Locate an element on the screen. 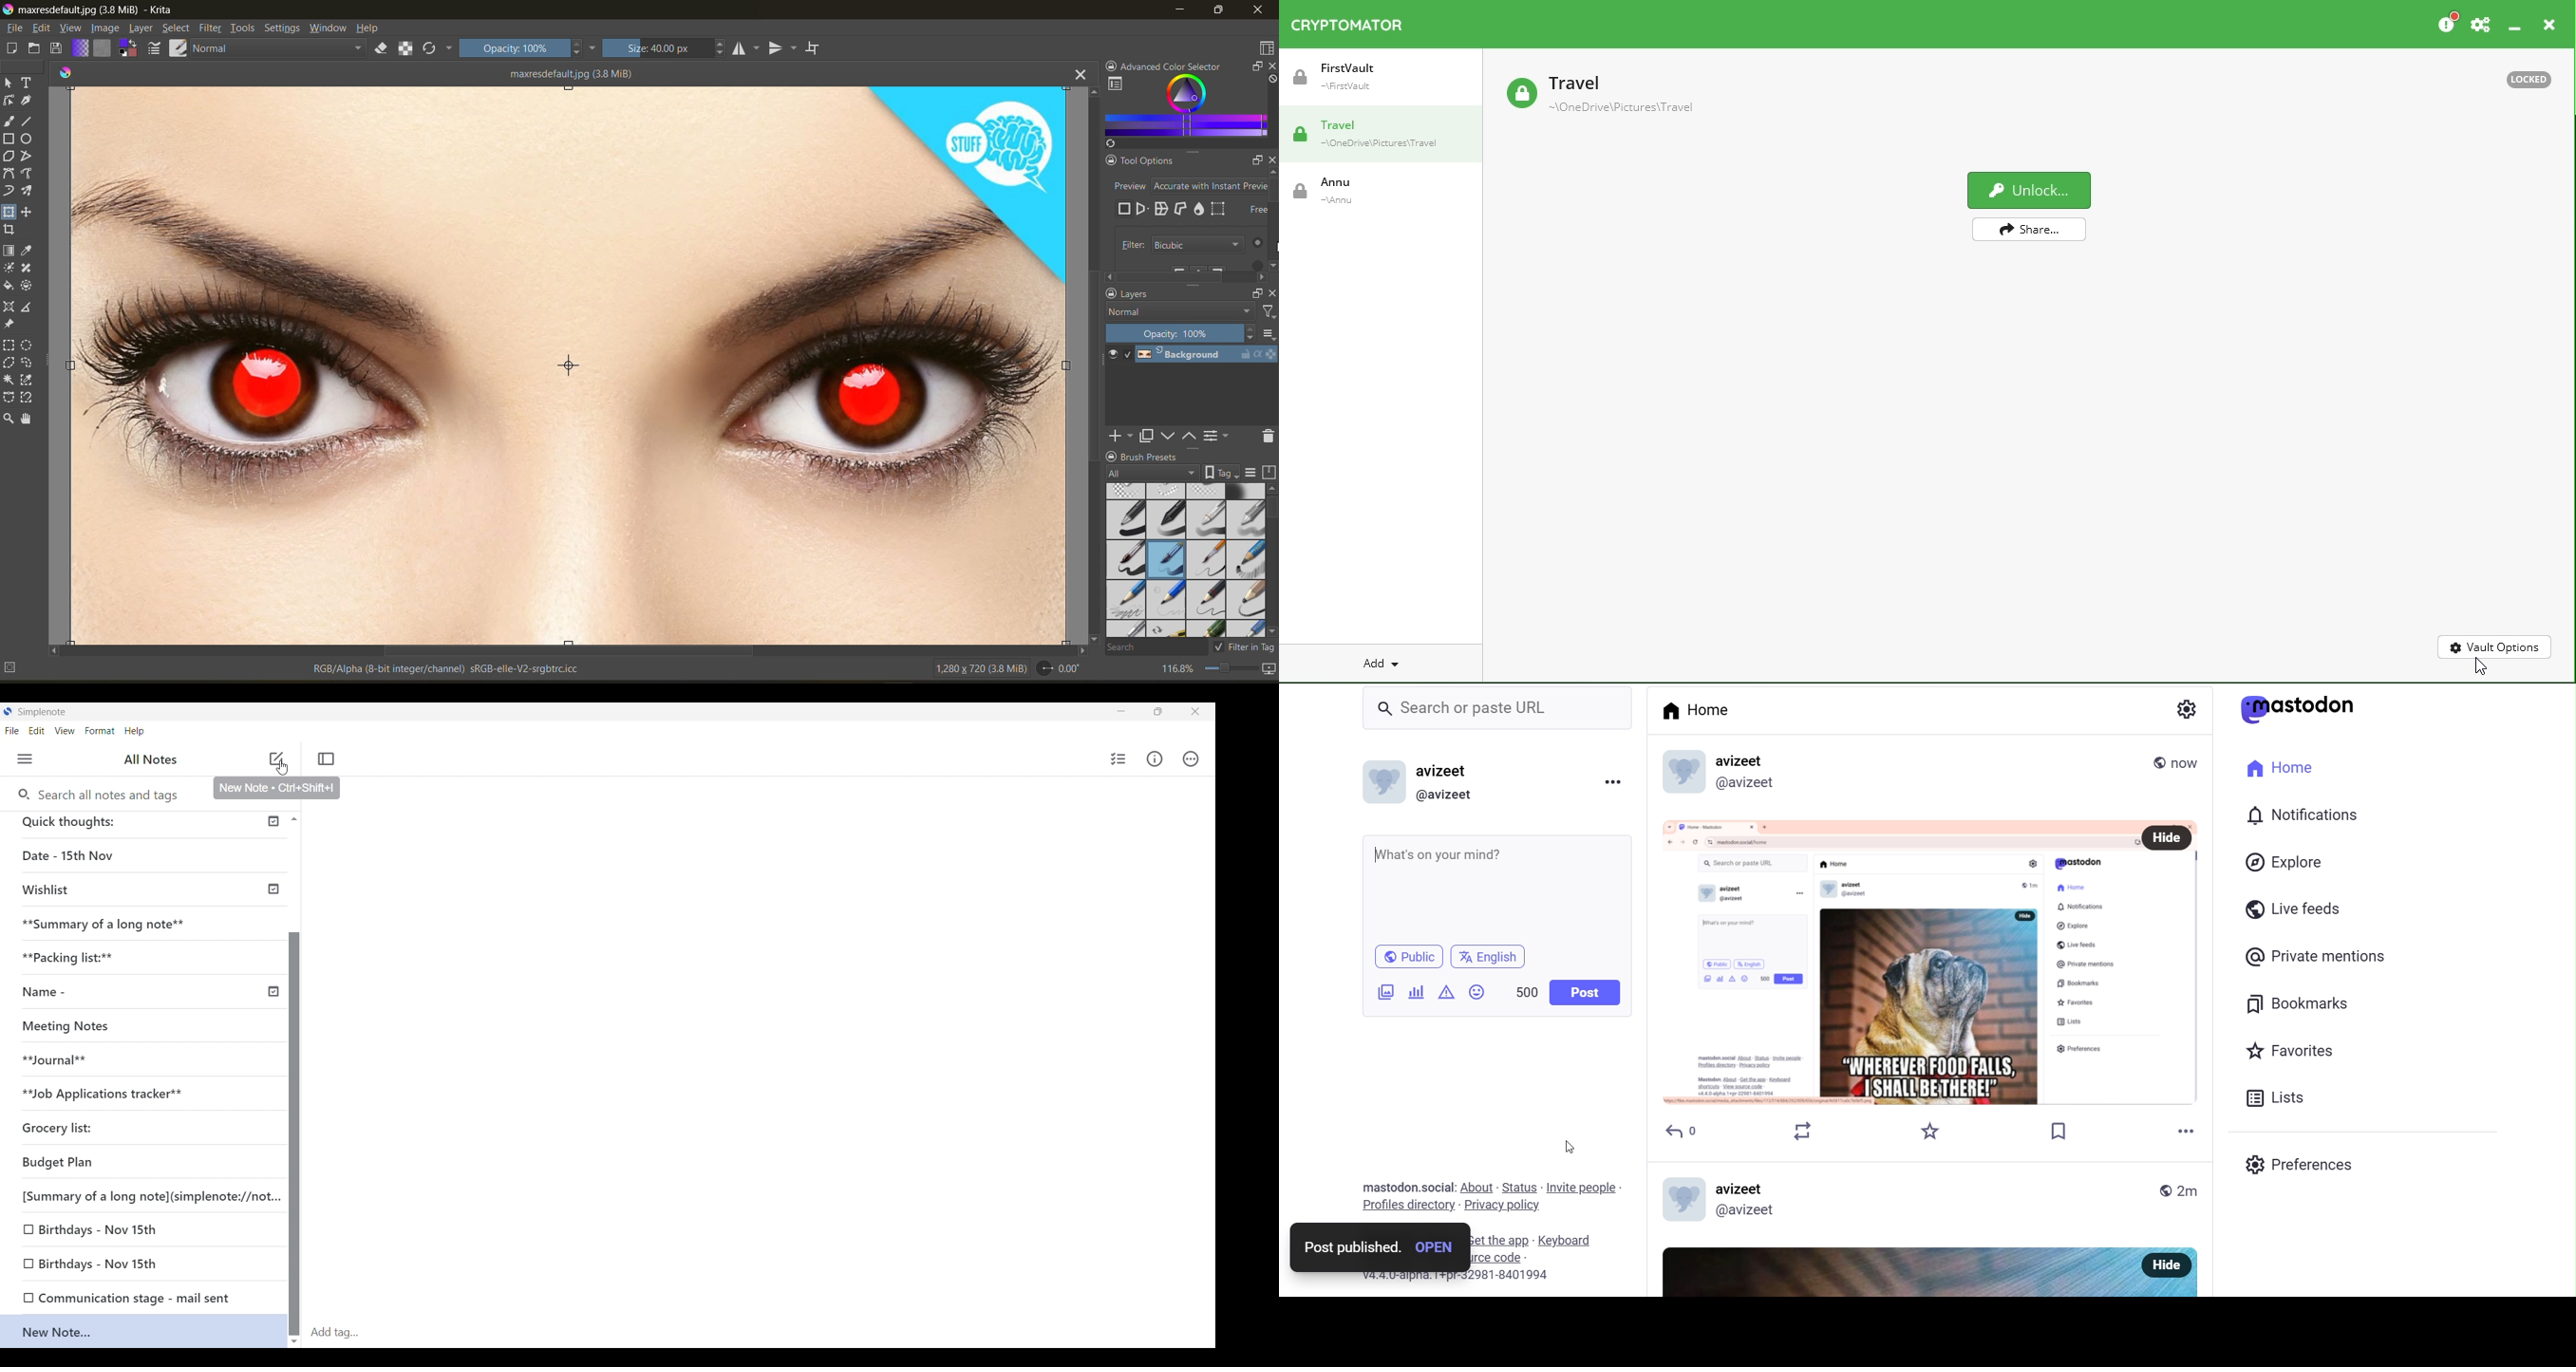  Unclock vault is located at coordinates (2033, 189).